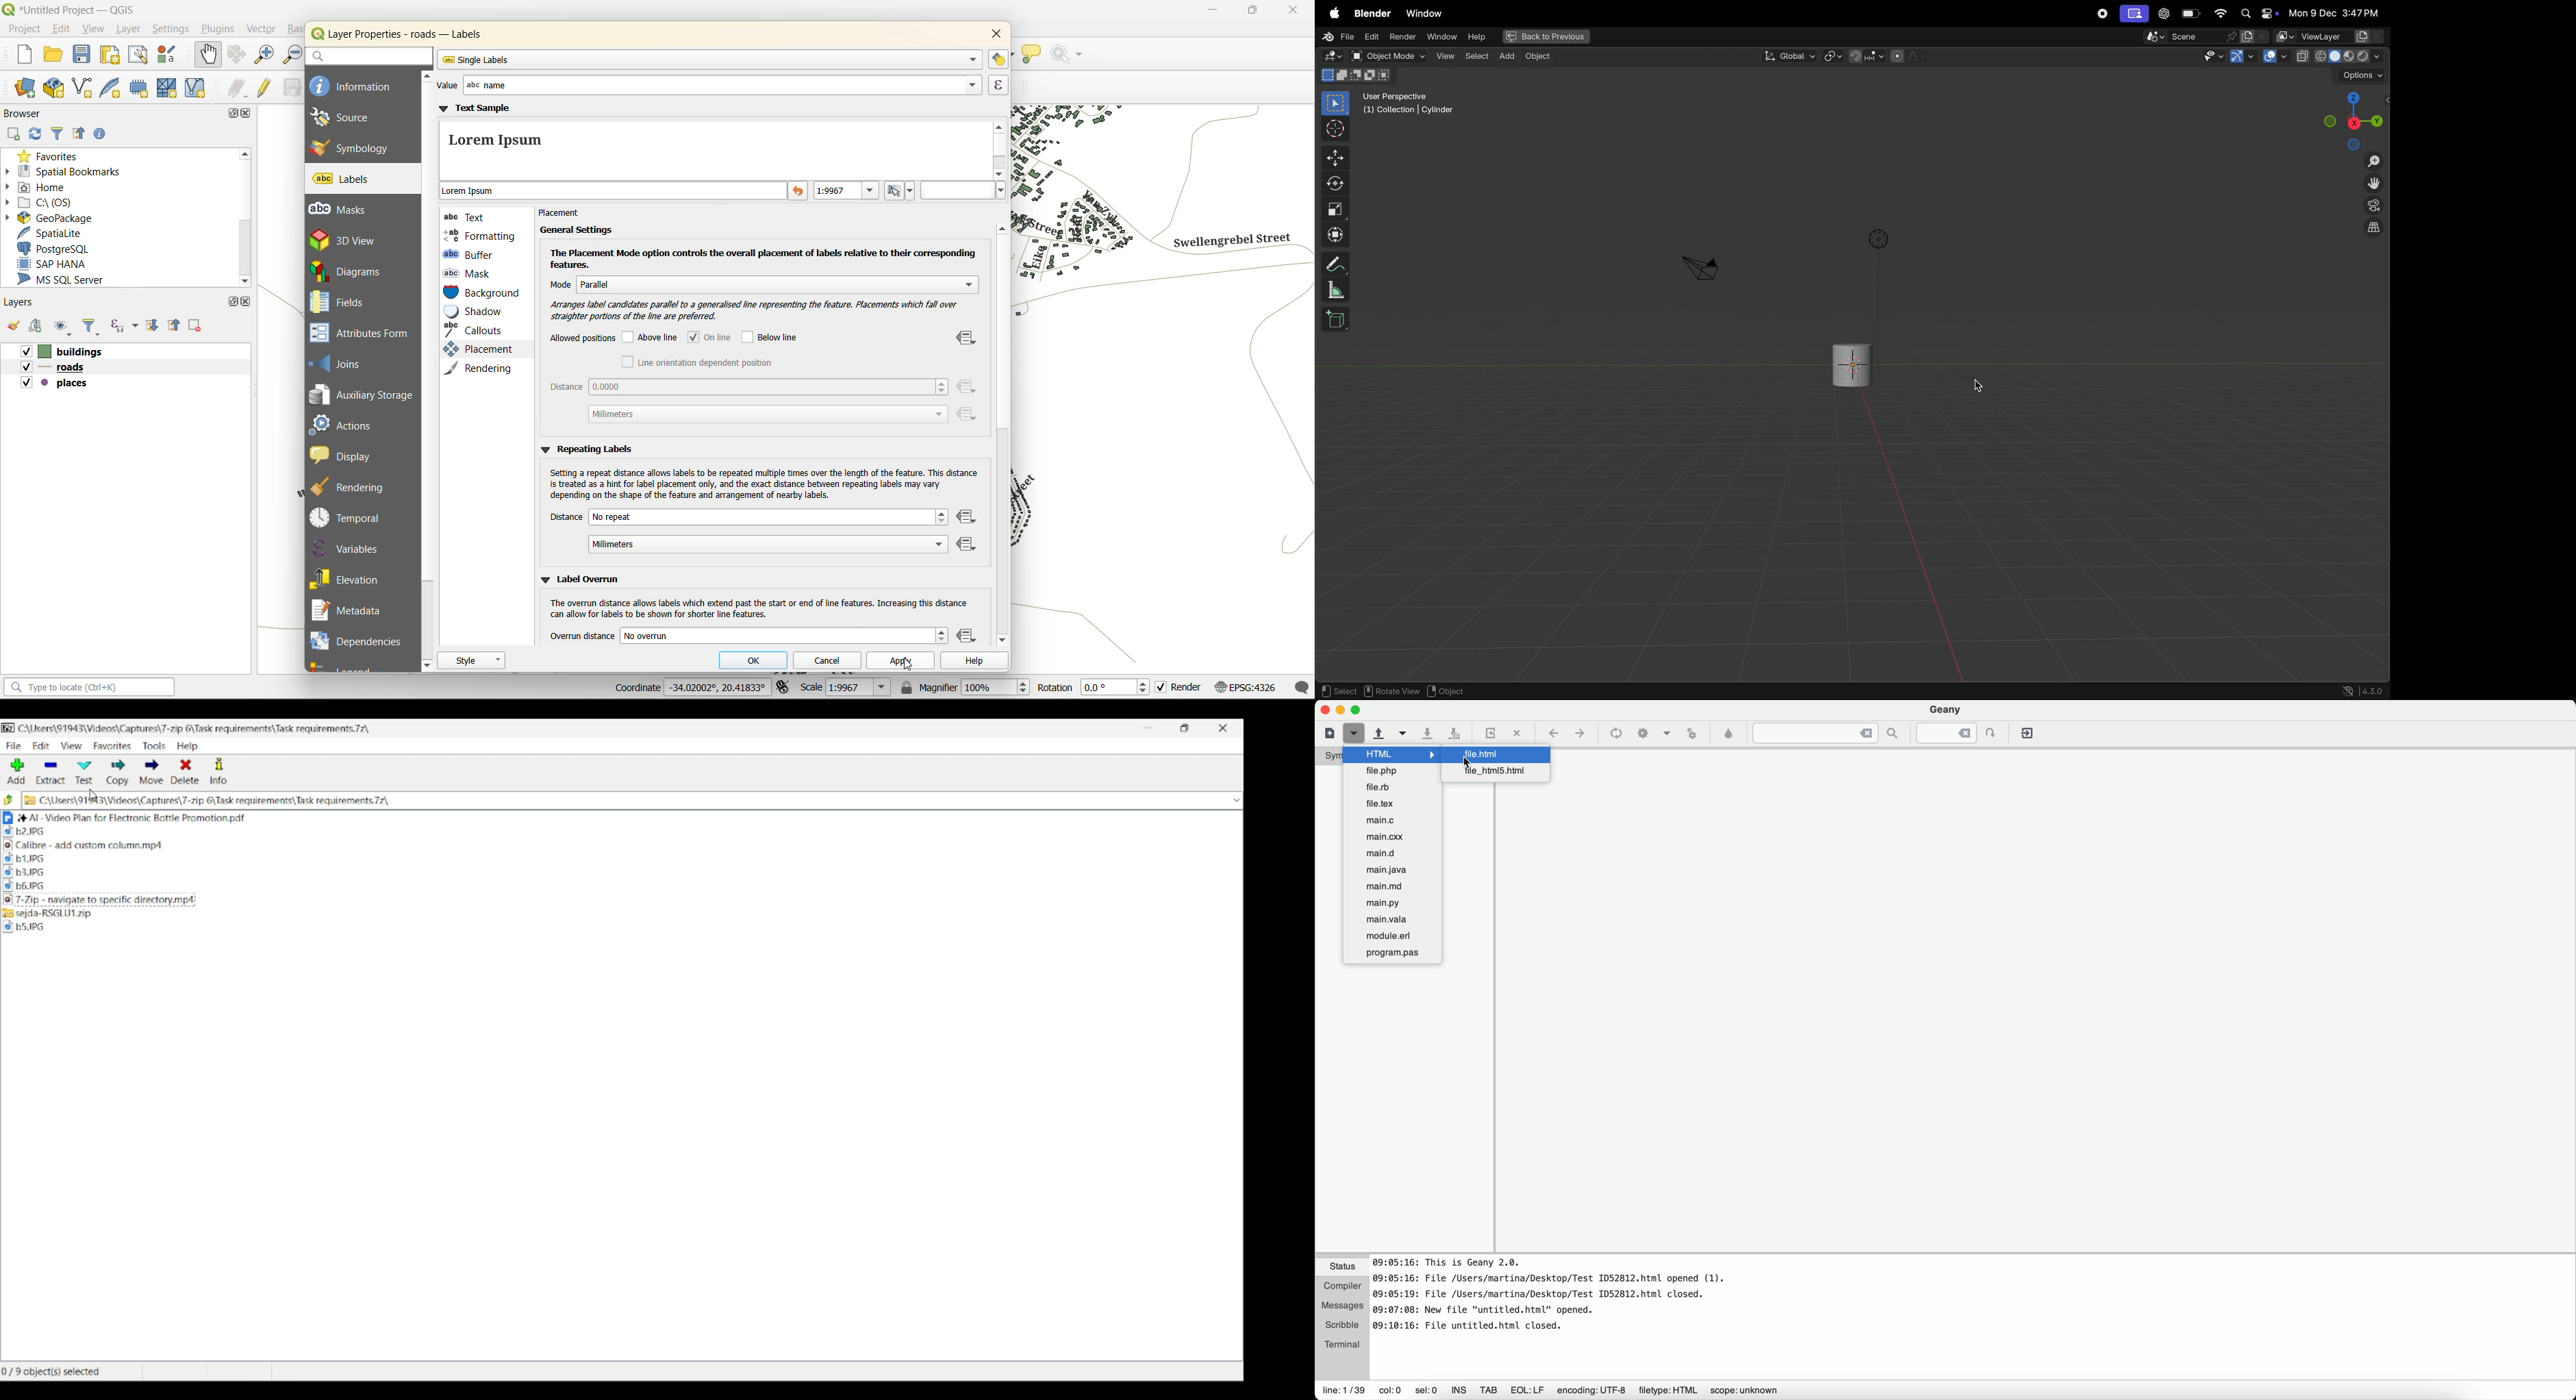  What do you see at coordinates (968, 532) in the screenshot?
I see `data defined override` at bounding box center [968, 532].